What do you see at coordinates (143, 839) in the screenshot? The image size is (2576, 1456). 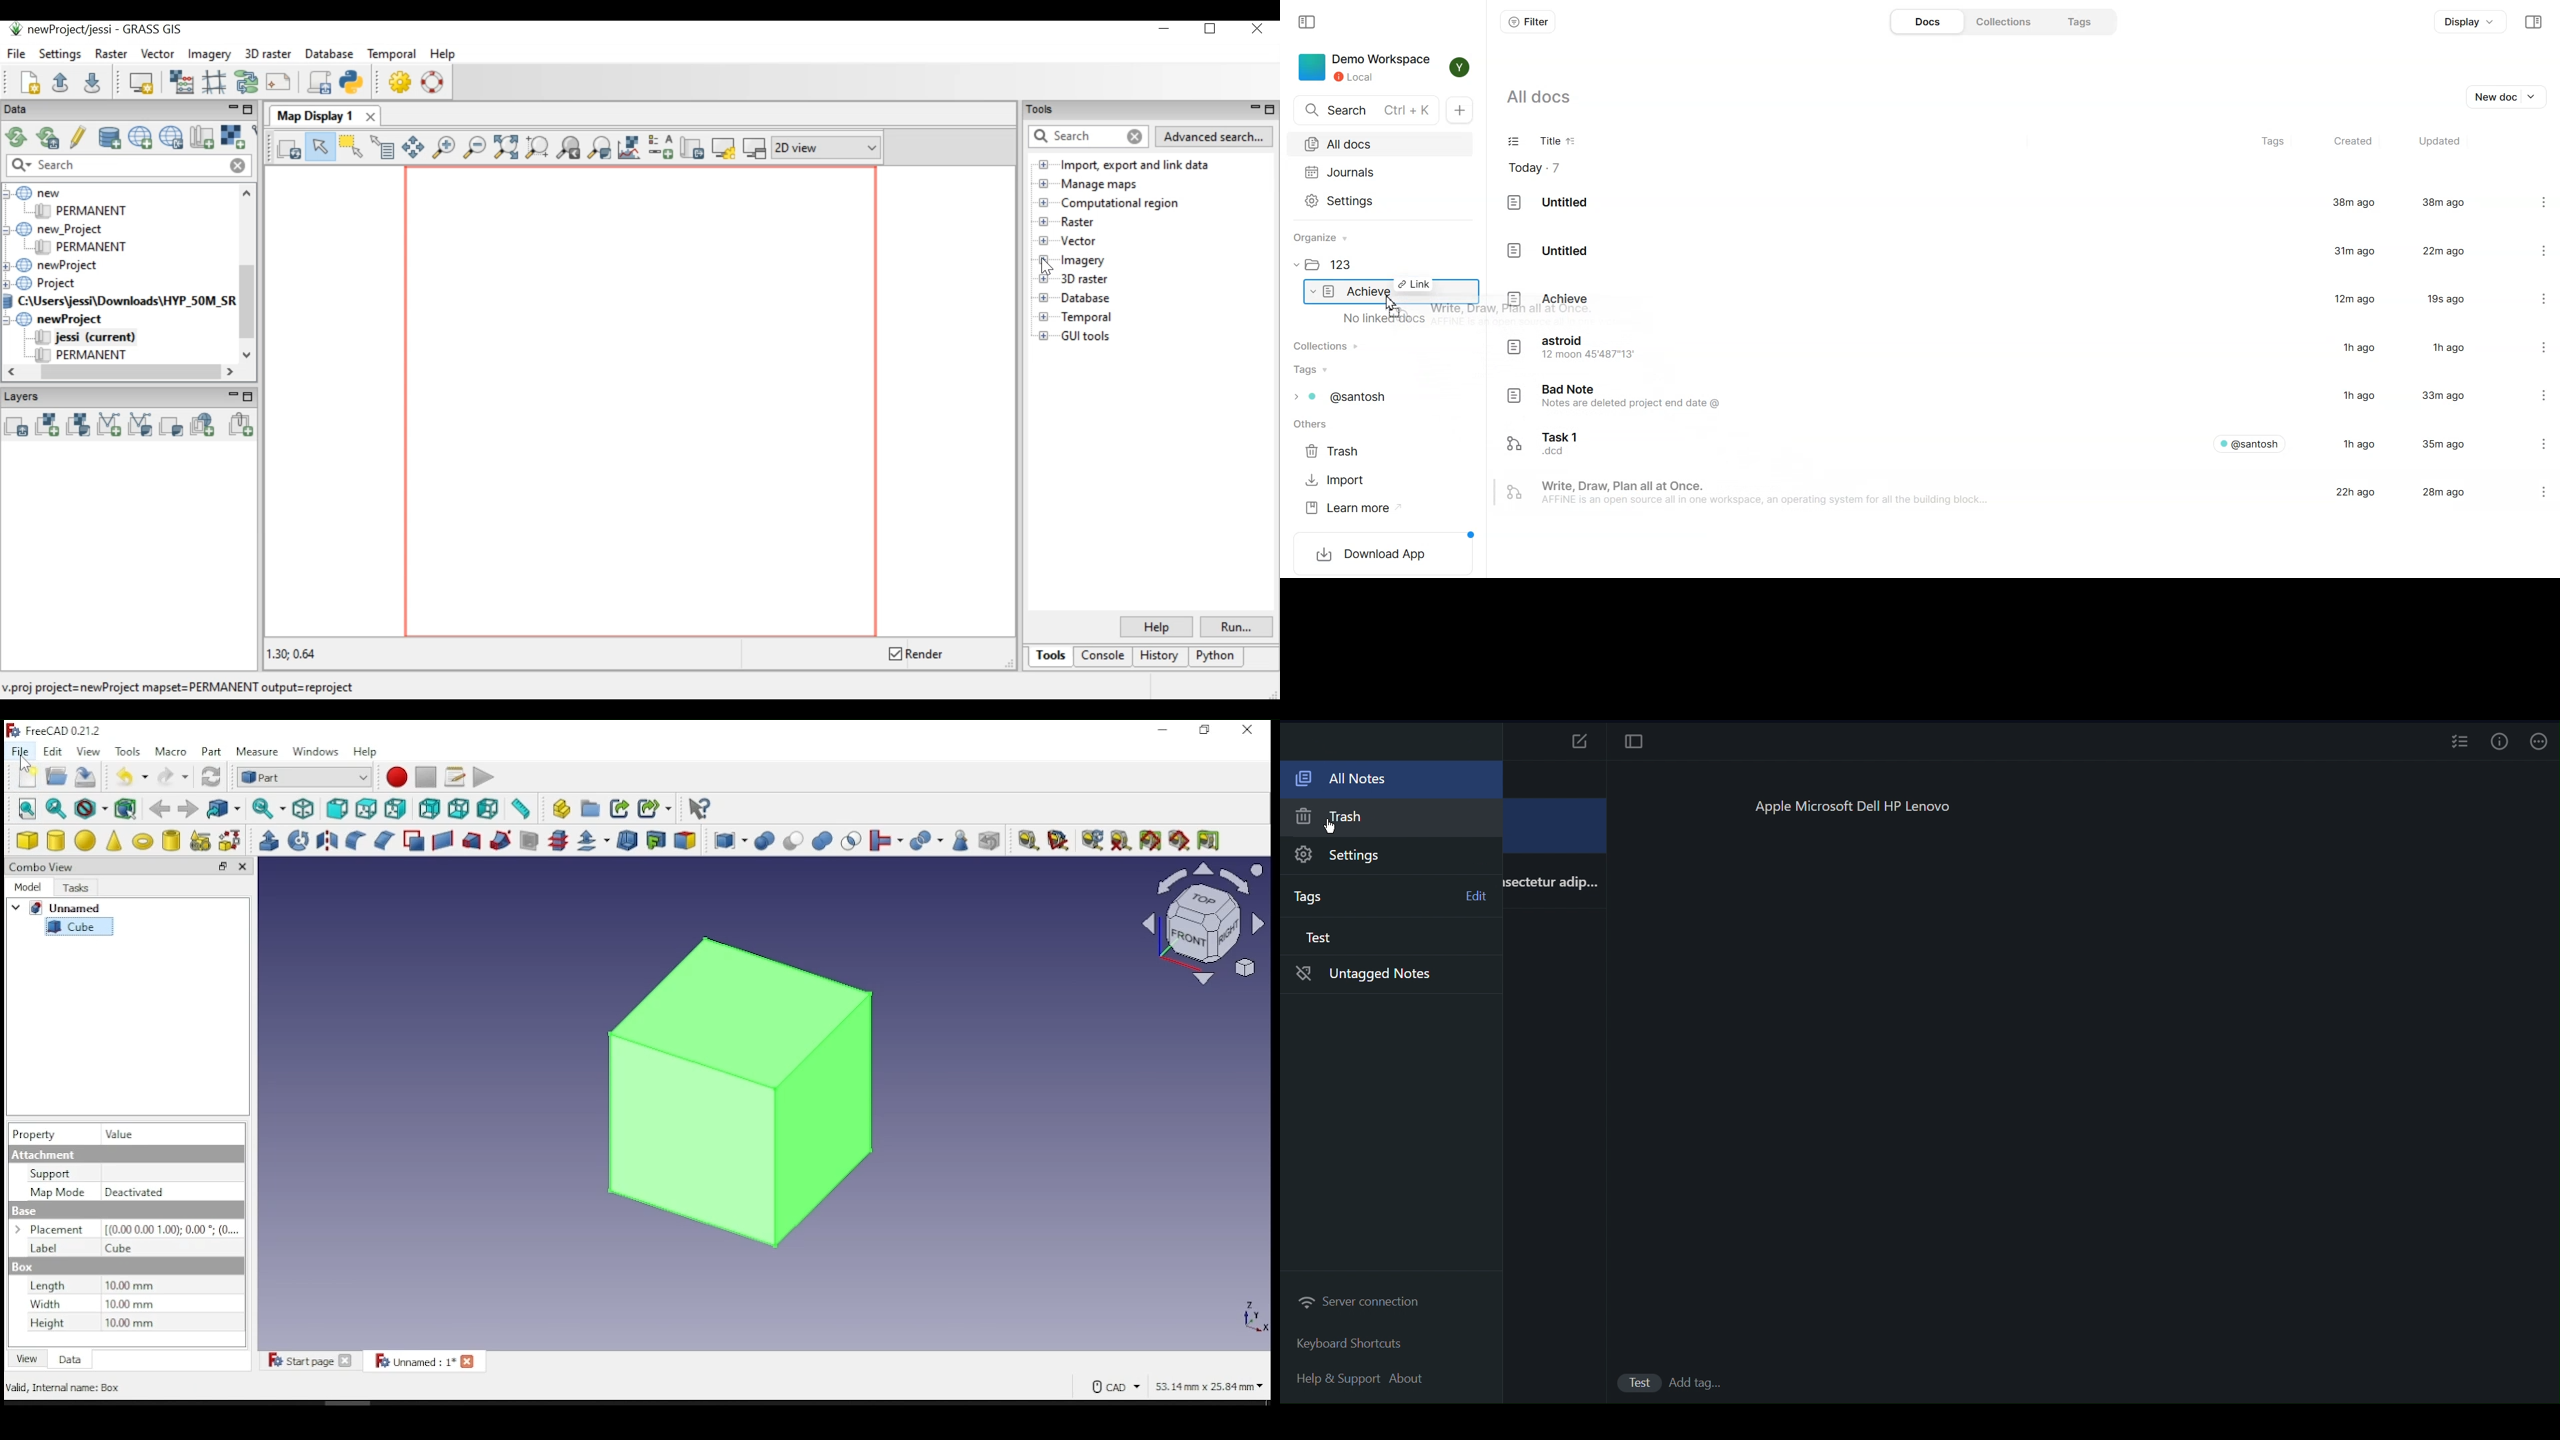 I see `torus` at bounding box center [143, 839].